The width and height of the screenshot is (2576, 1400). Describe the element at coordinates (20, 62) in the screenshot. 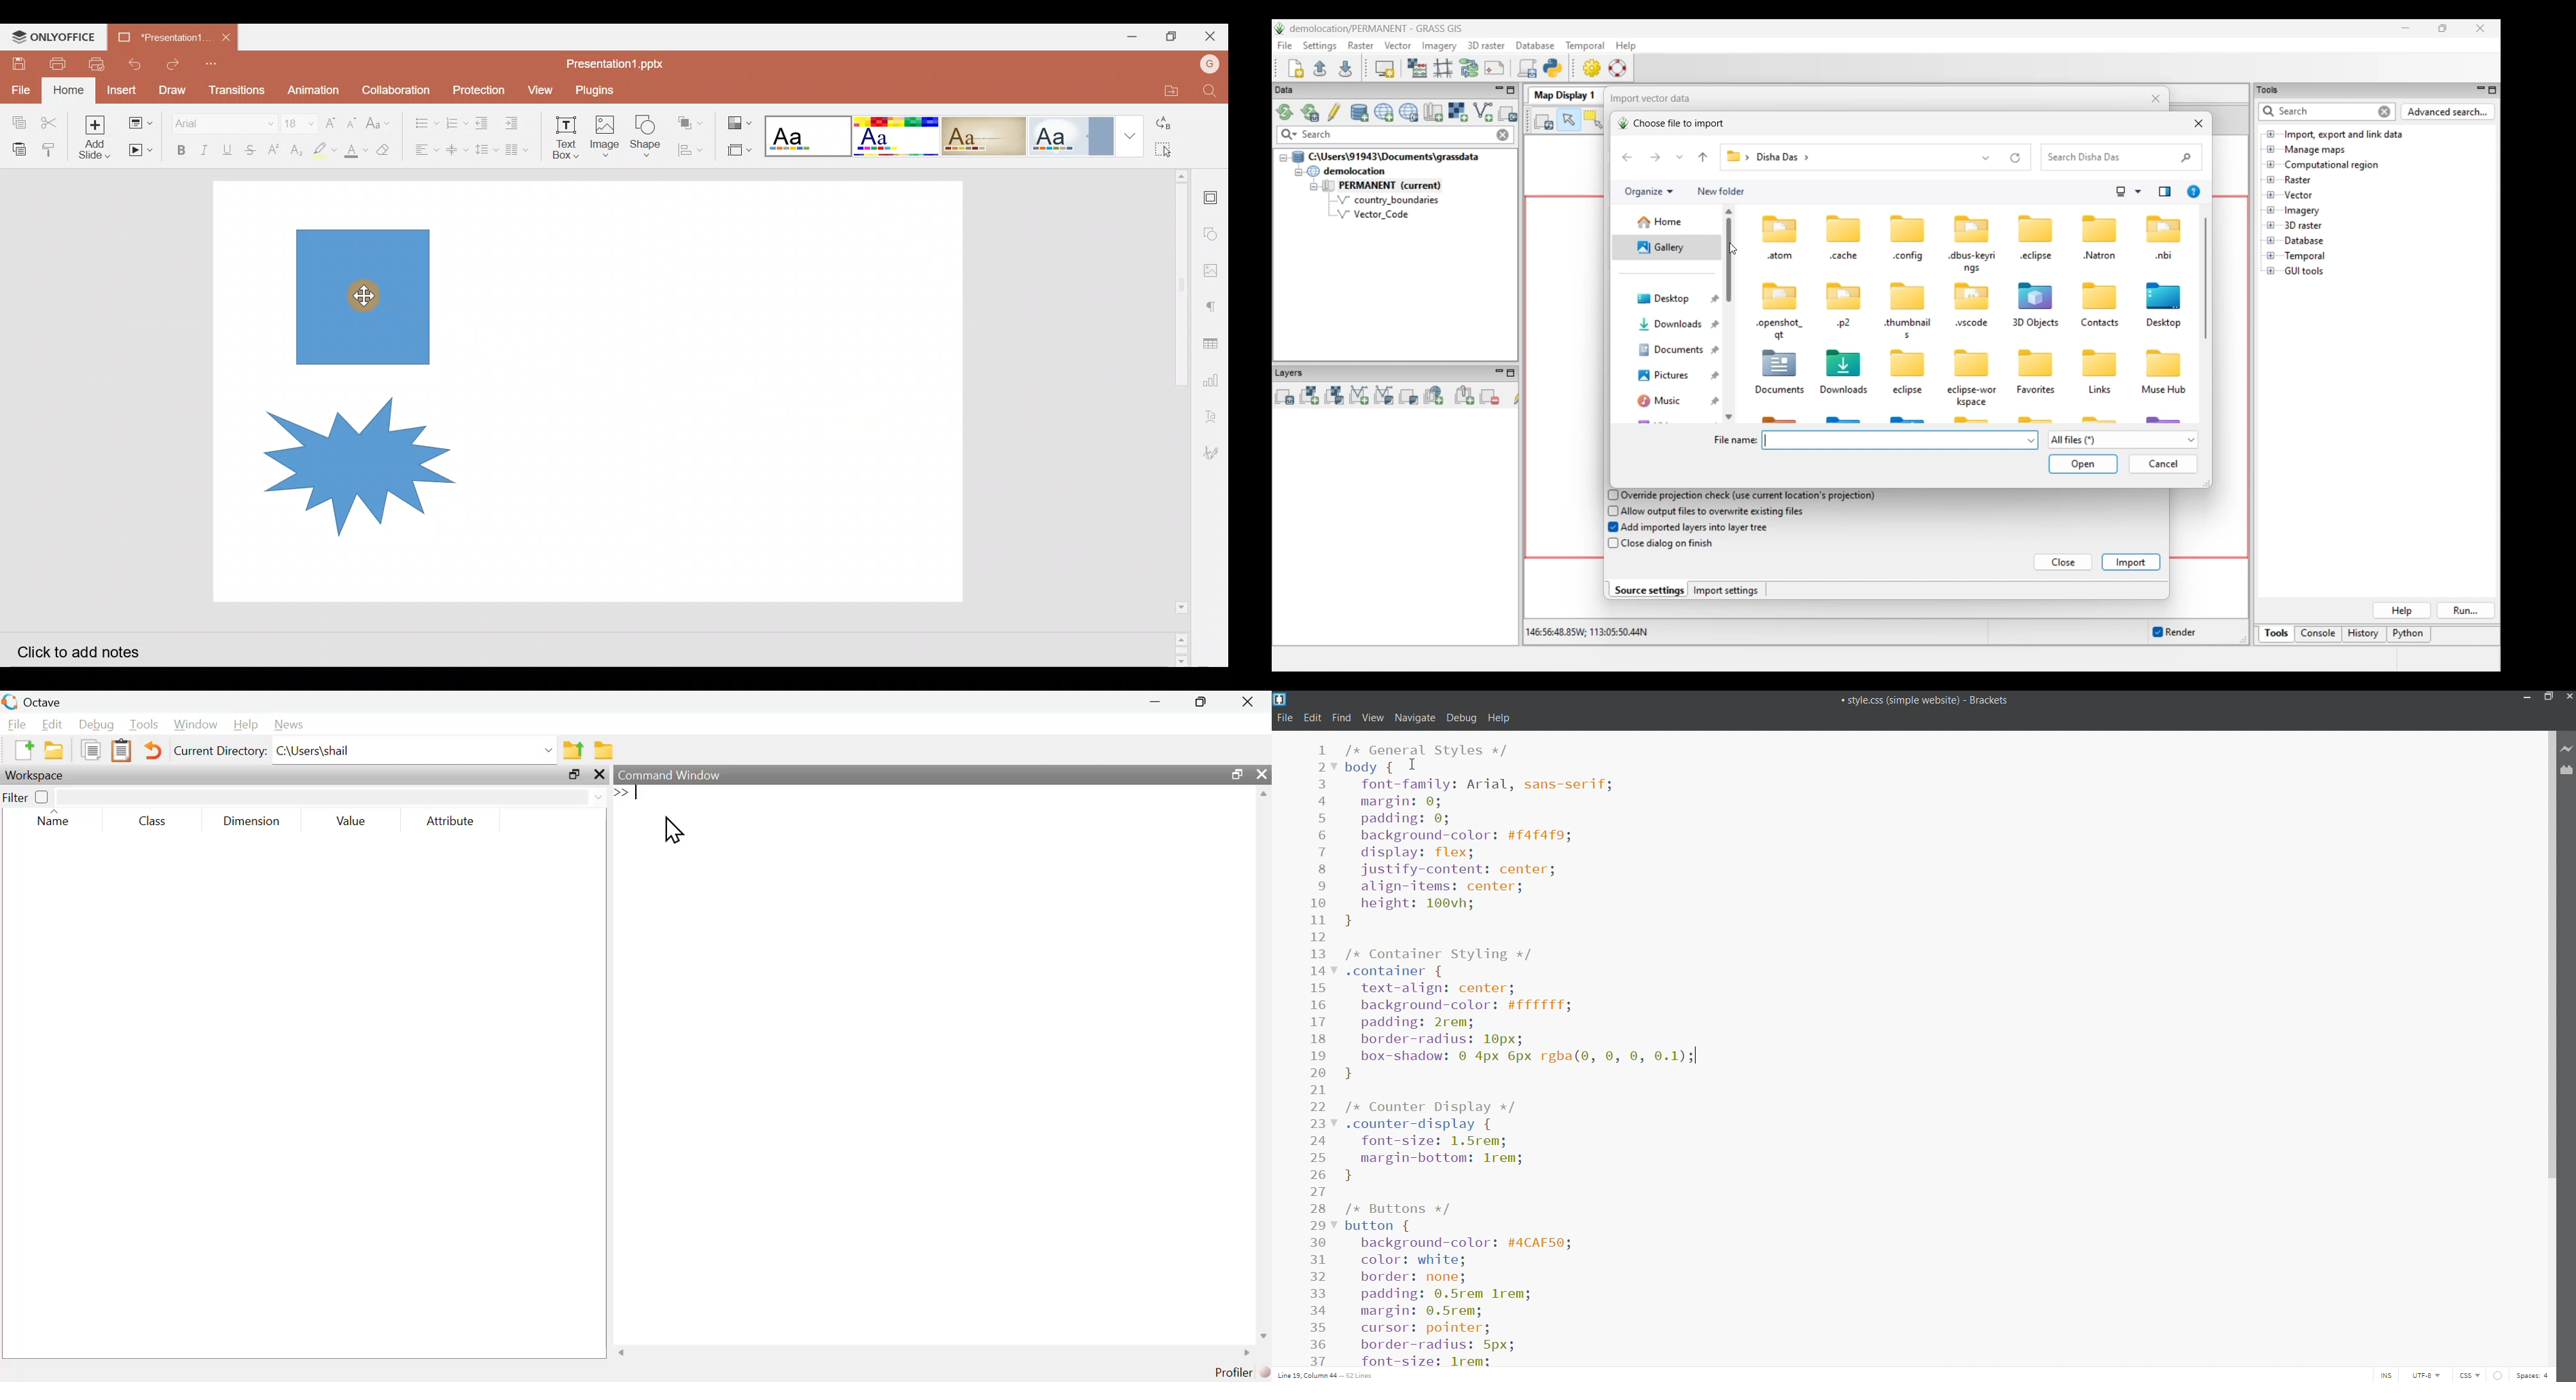

I see `Save` at that location.